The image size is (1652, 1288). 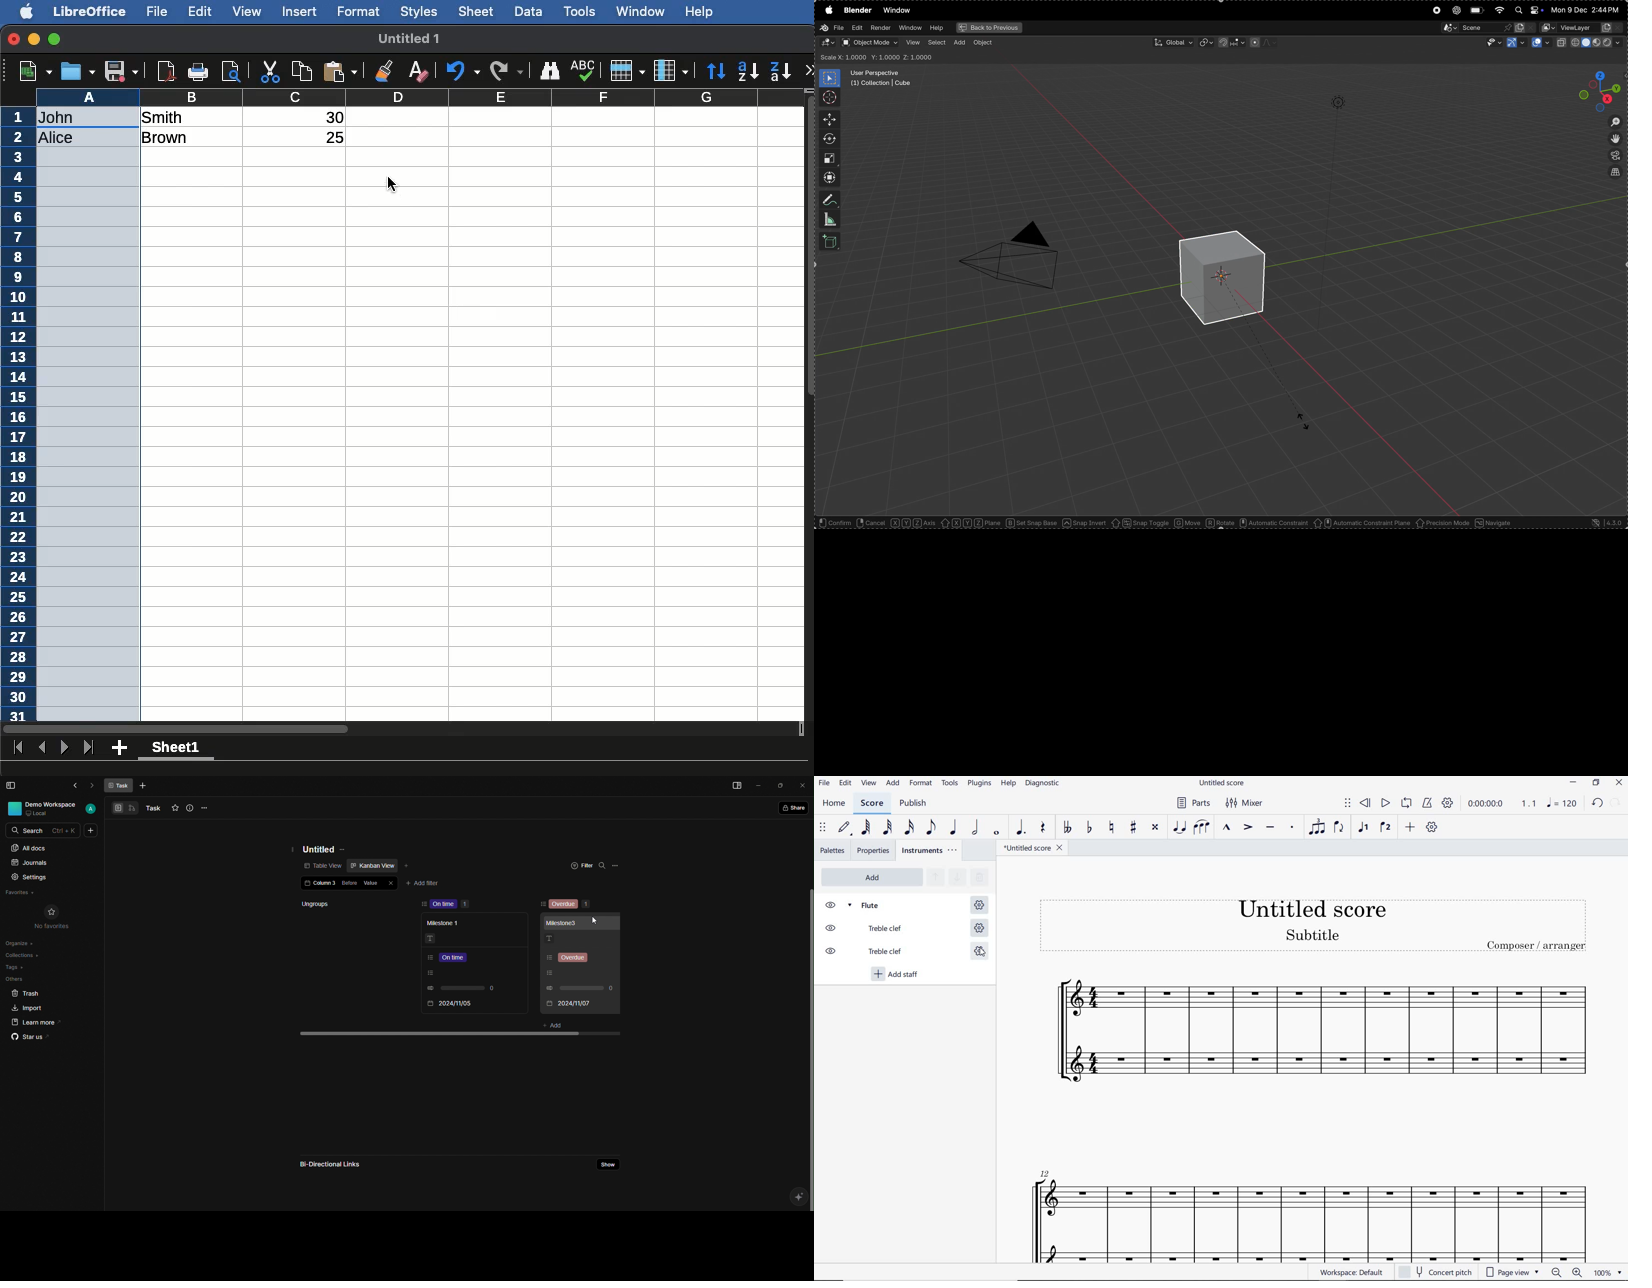 I want to click on Before, so click(x=349, y=883).